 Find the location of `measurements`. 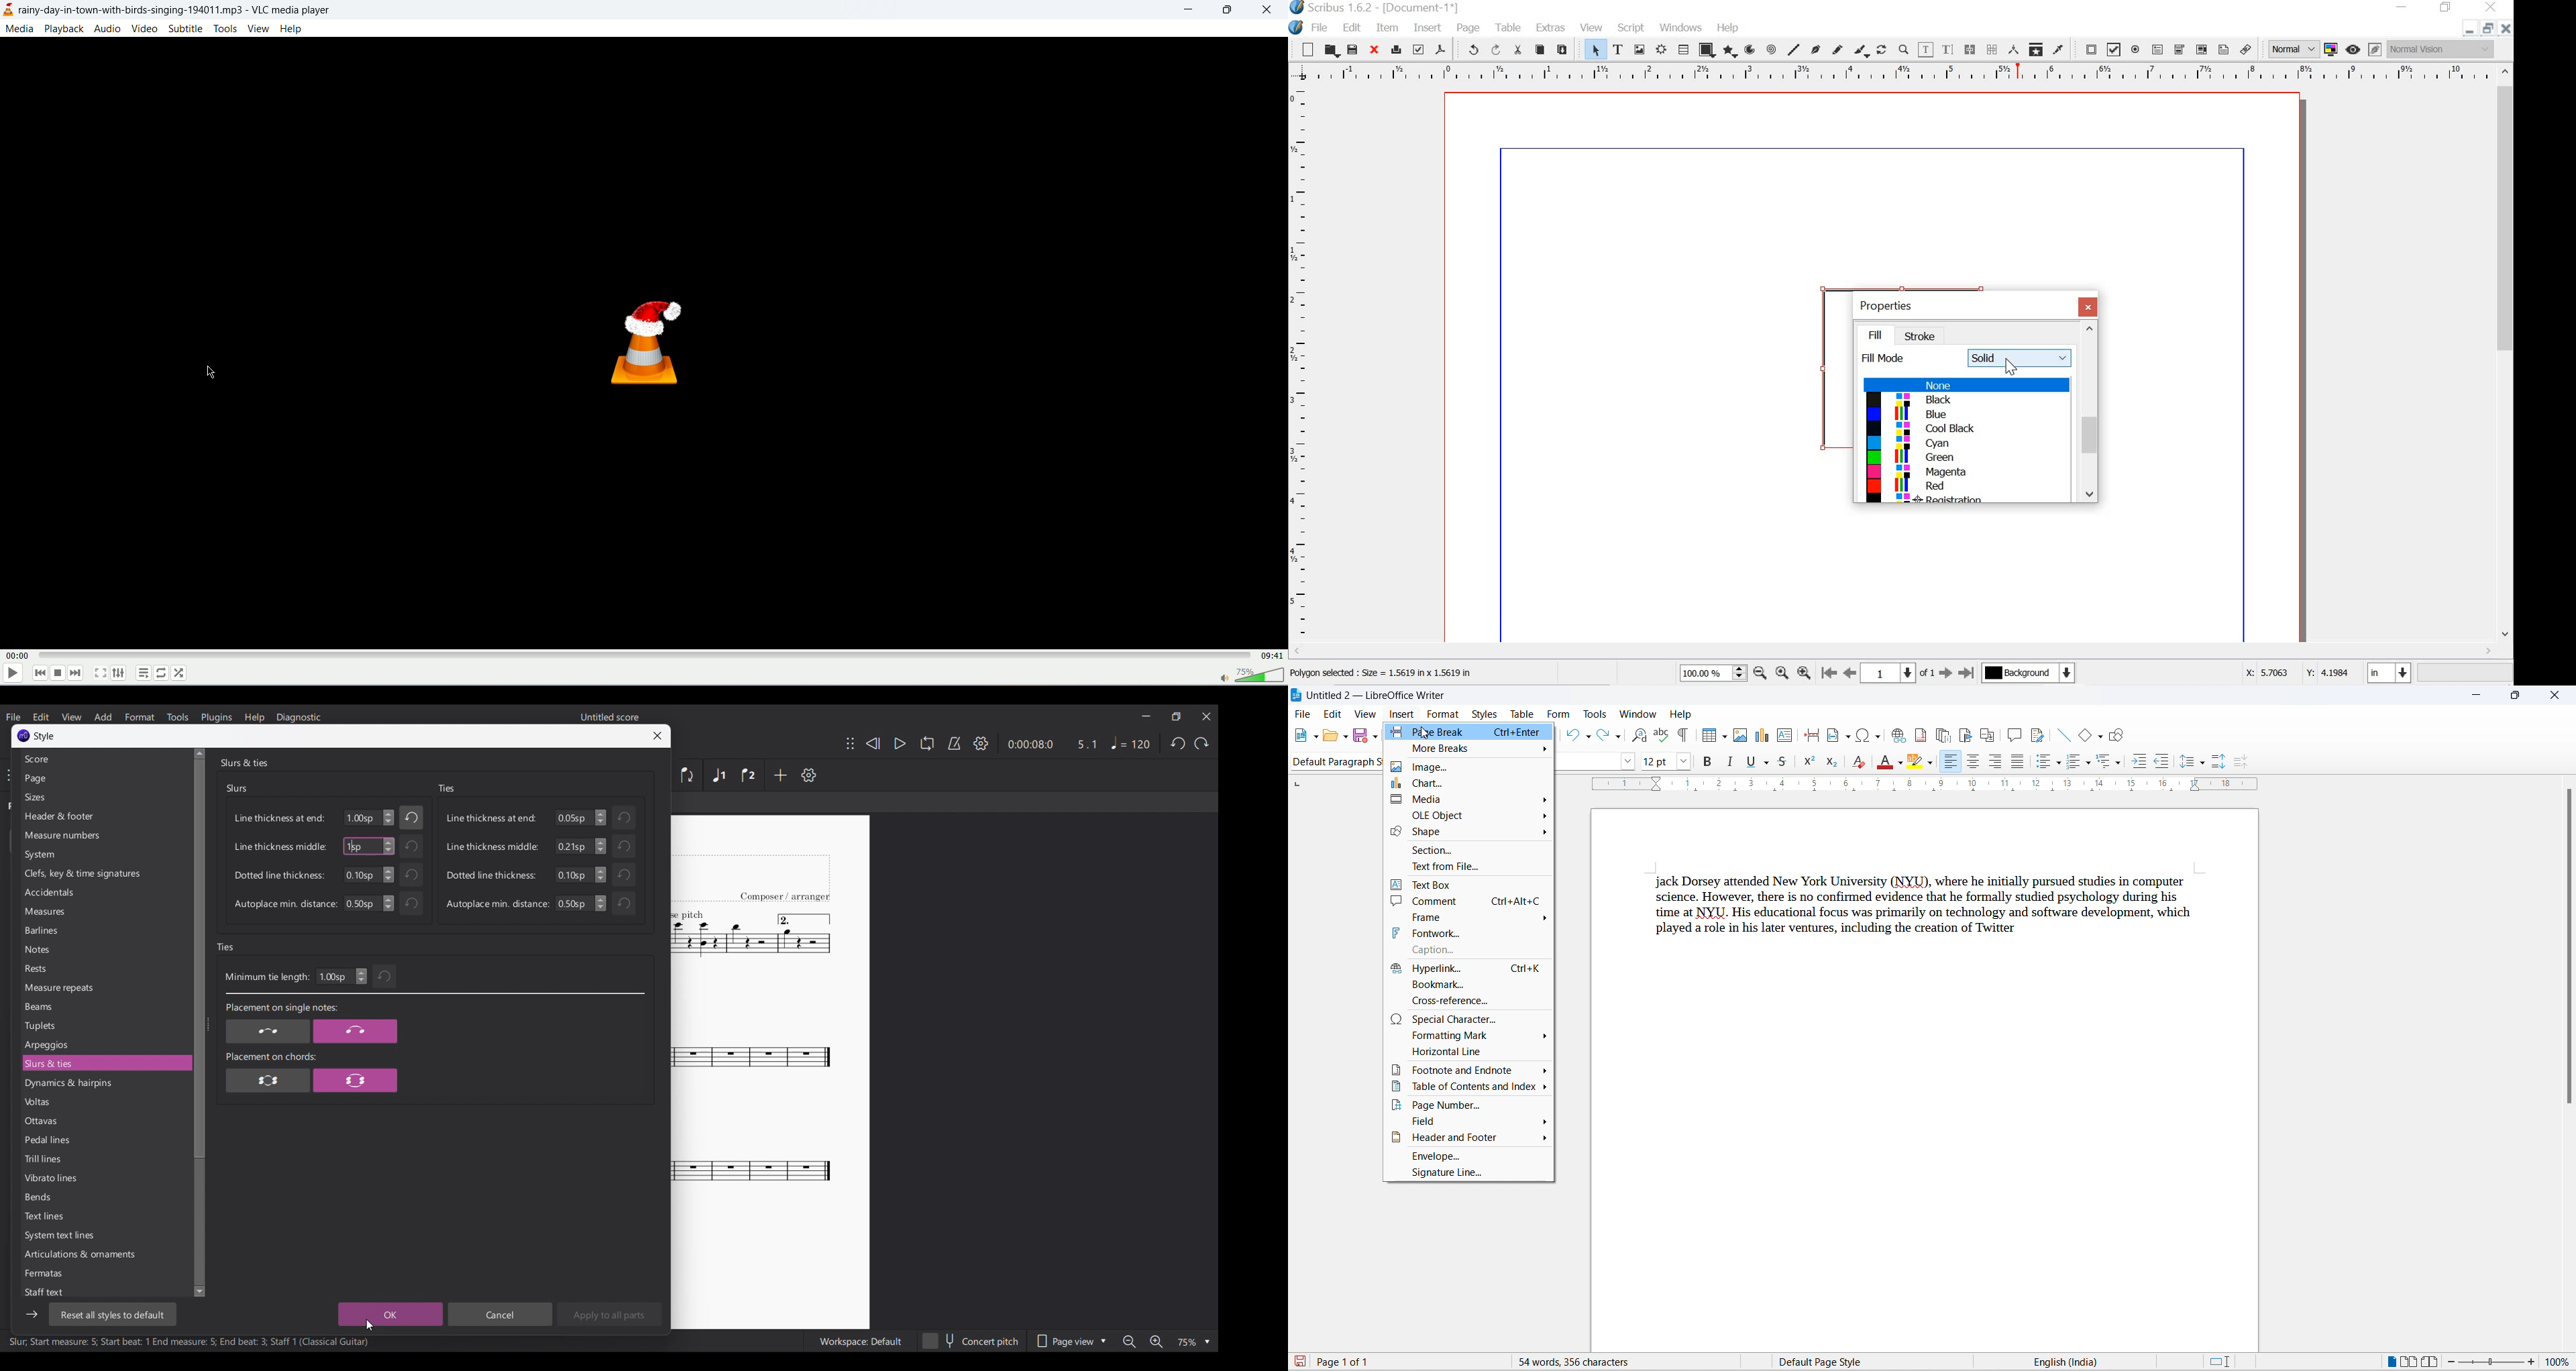

measurements is located at coordinates (2012, 50).